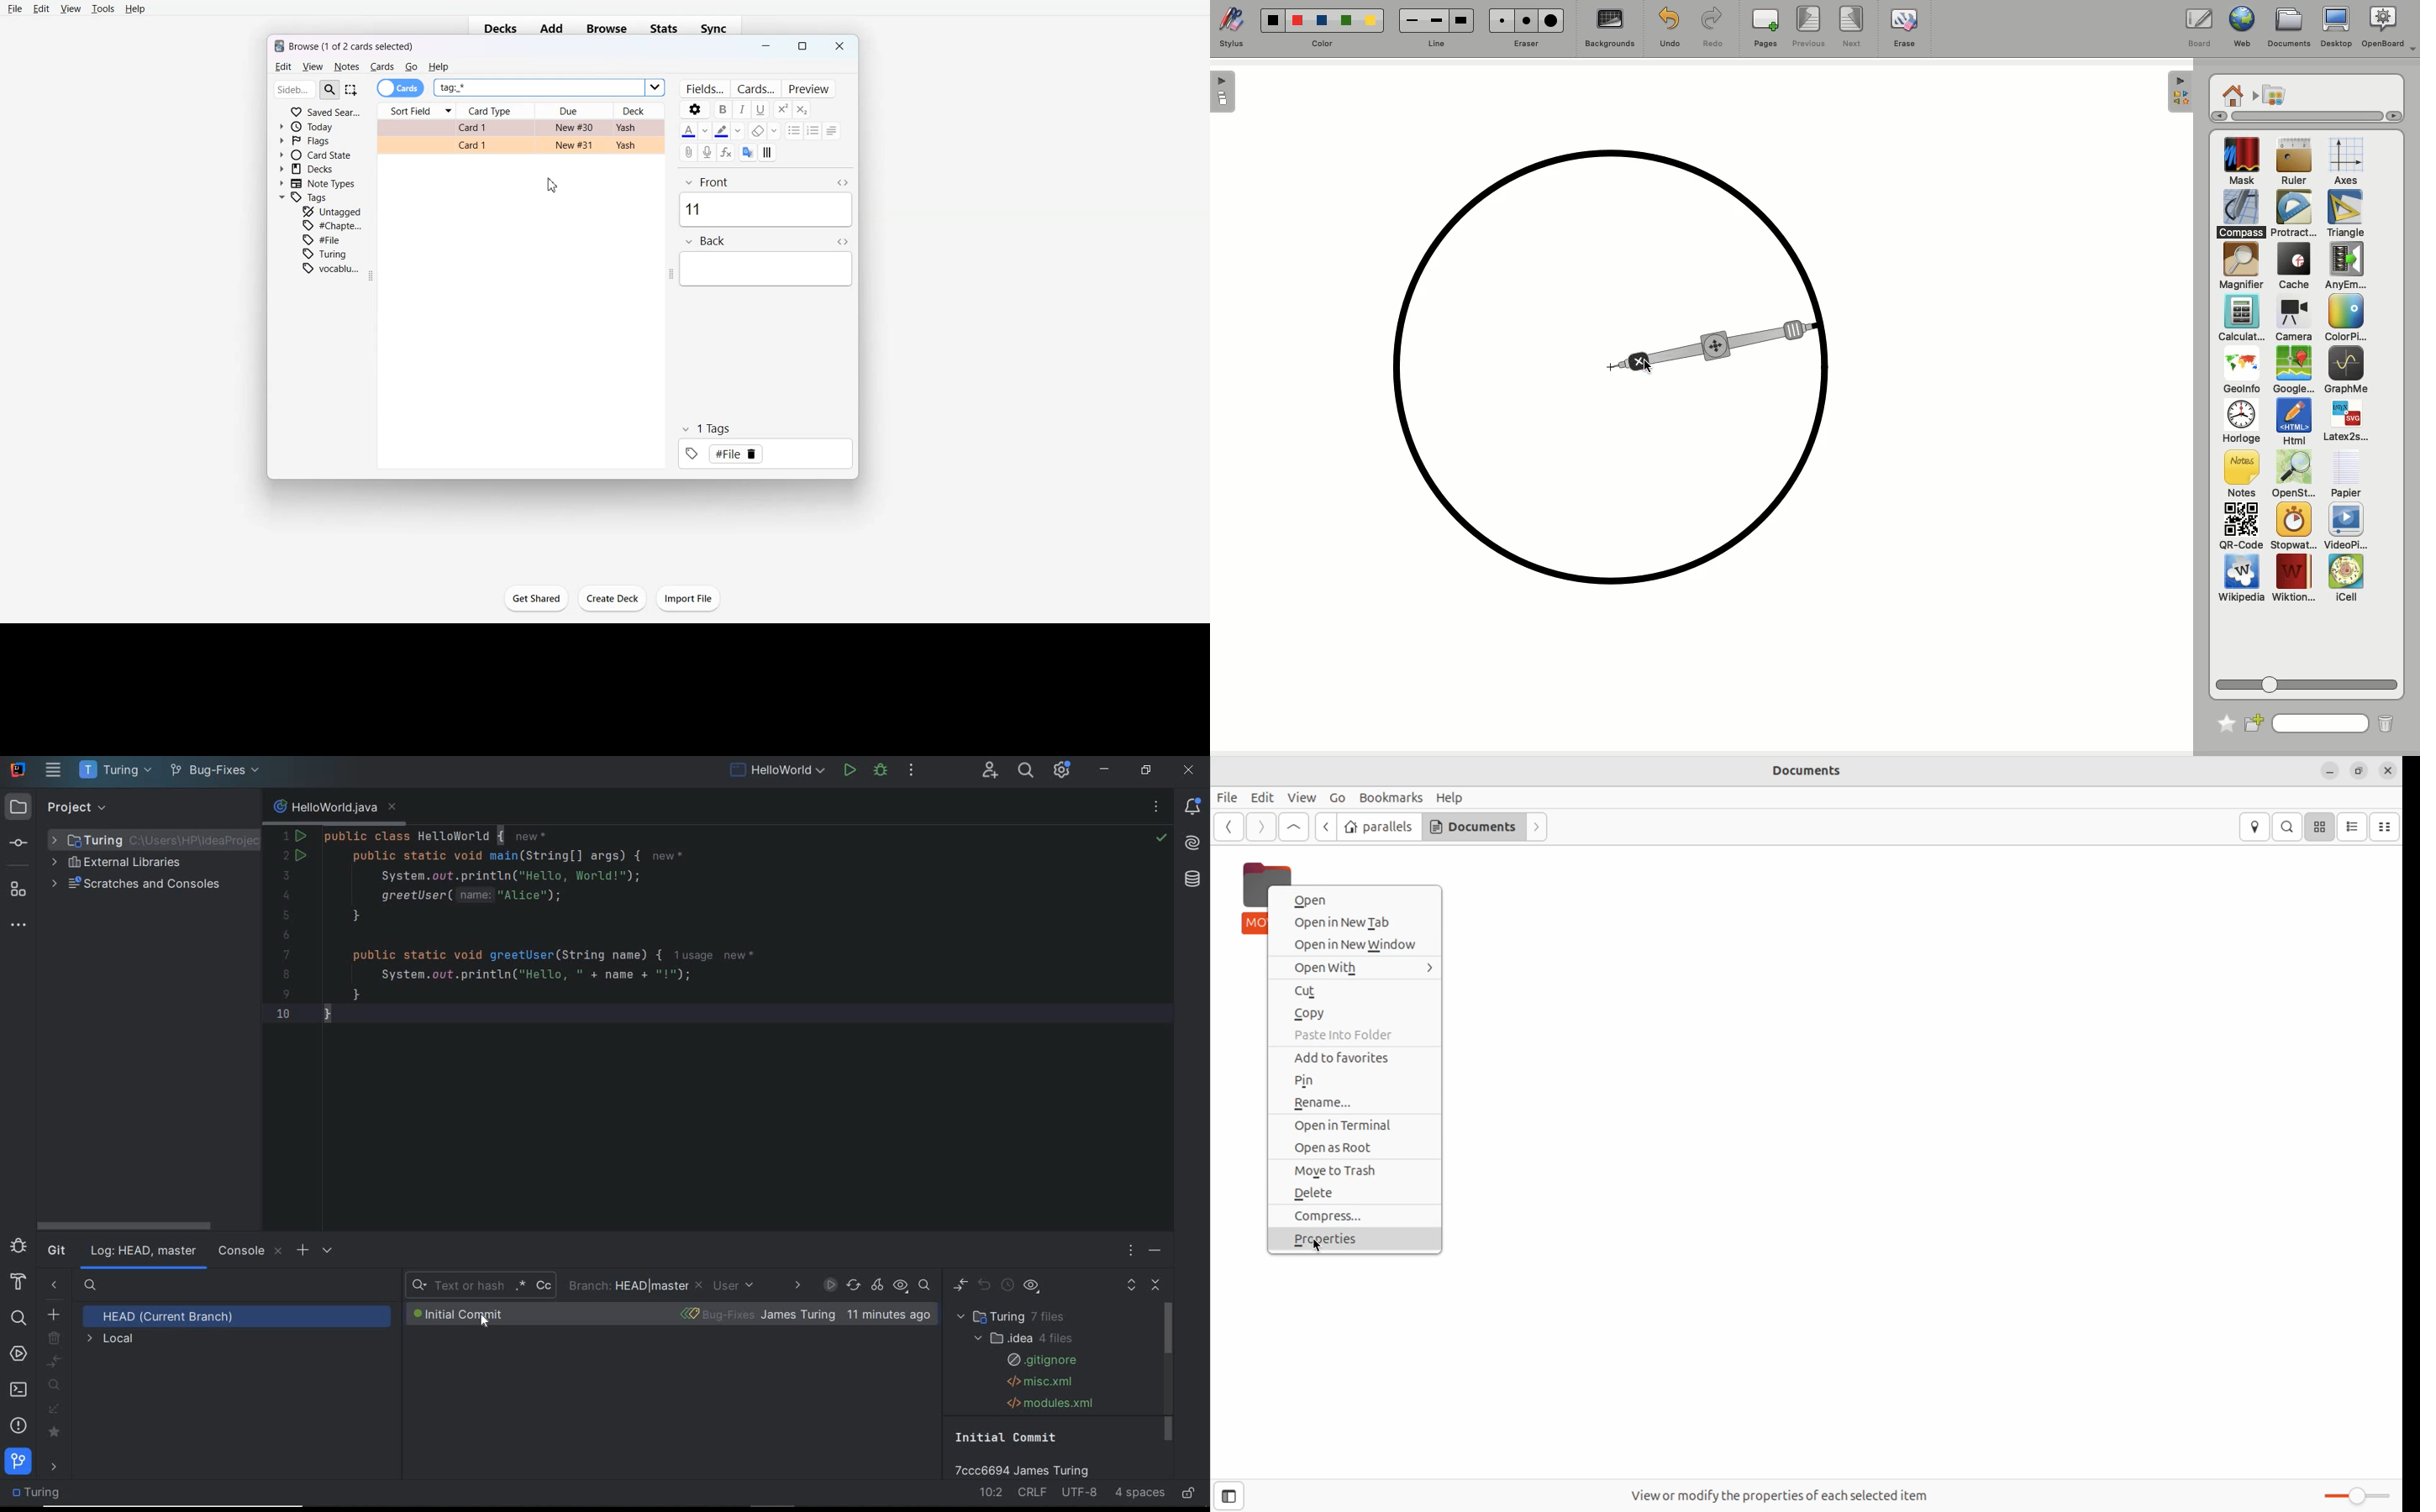 The image size is (2436, 1512). I want to click on Drag Handle, so click(373, 276).